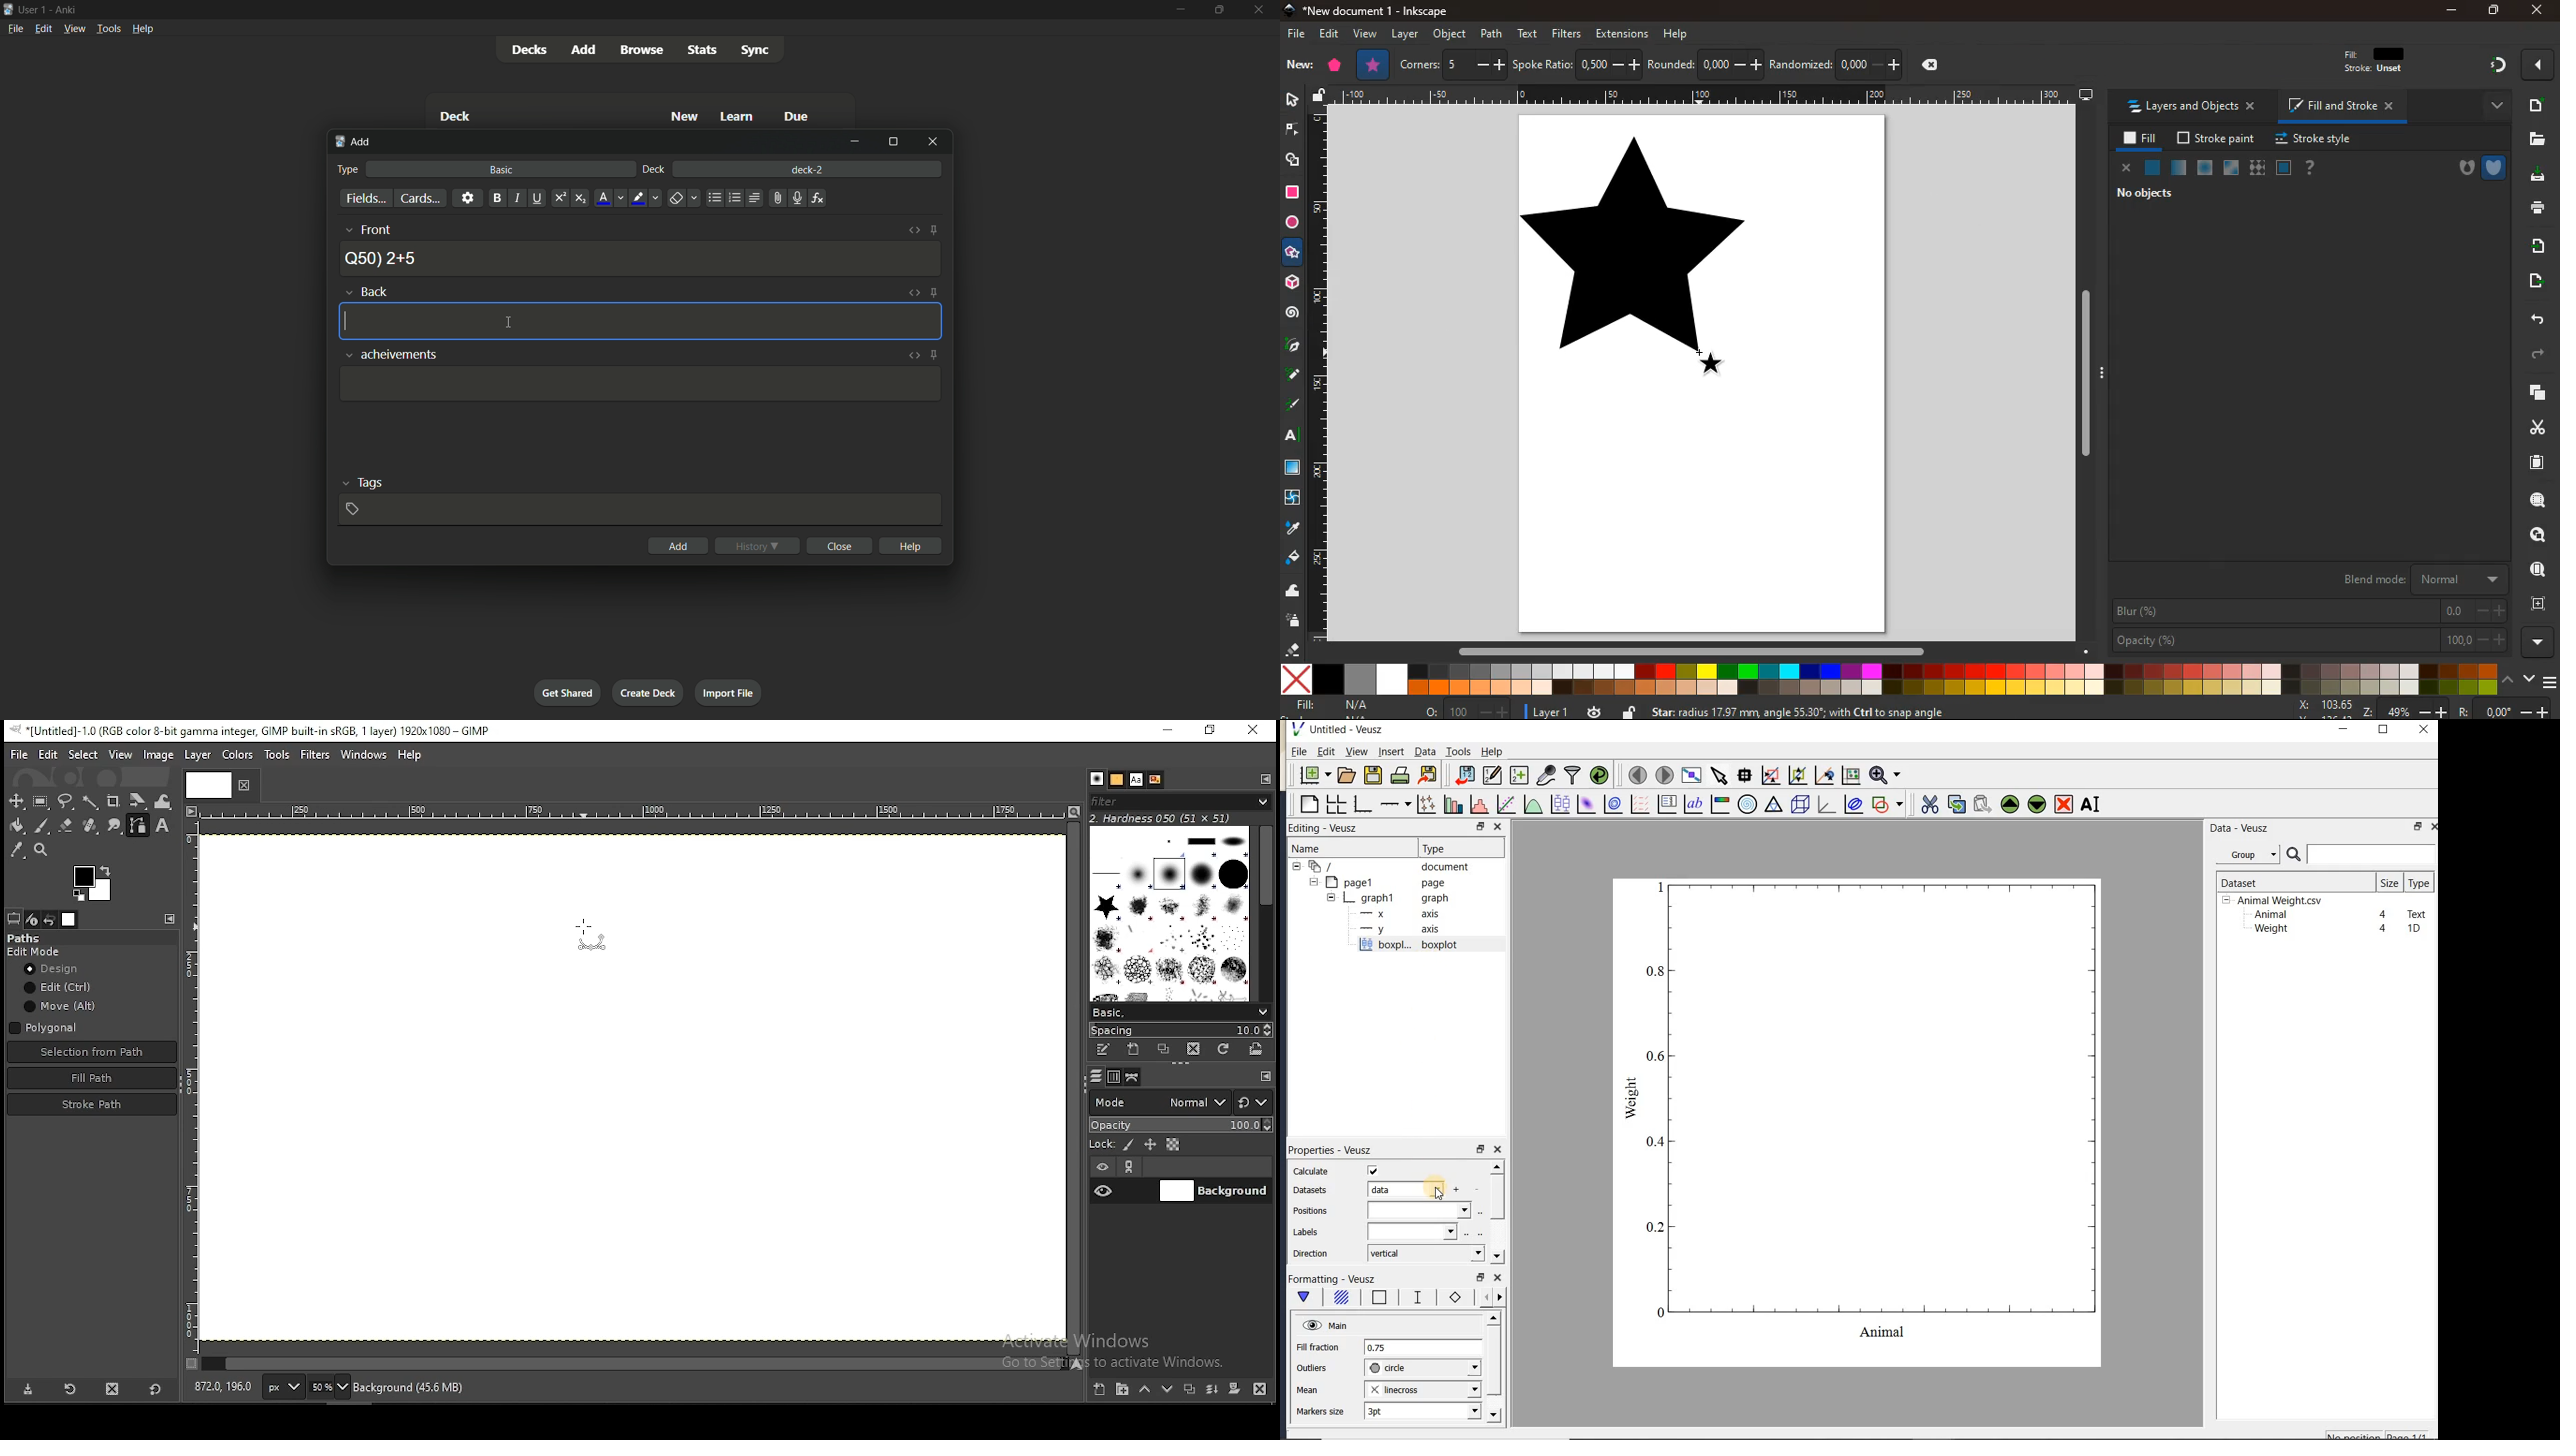 The image size is (2576, 1456). Describe the element at coordinates (367, 291) in the screenshot. I see `back` at that location.